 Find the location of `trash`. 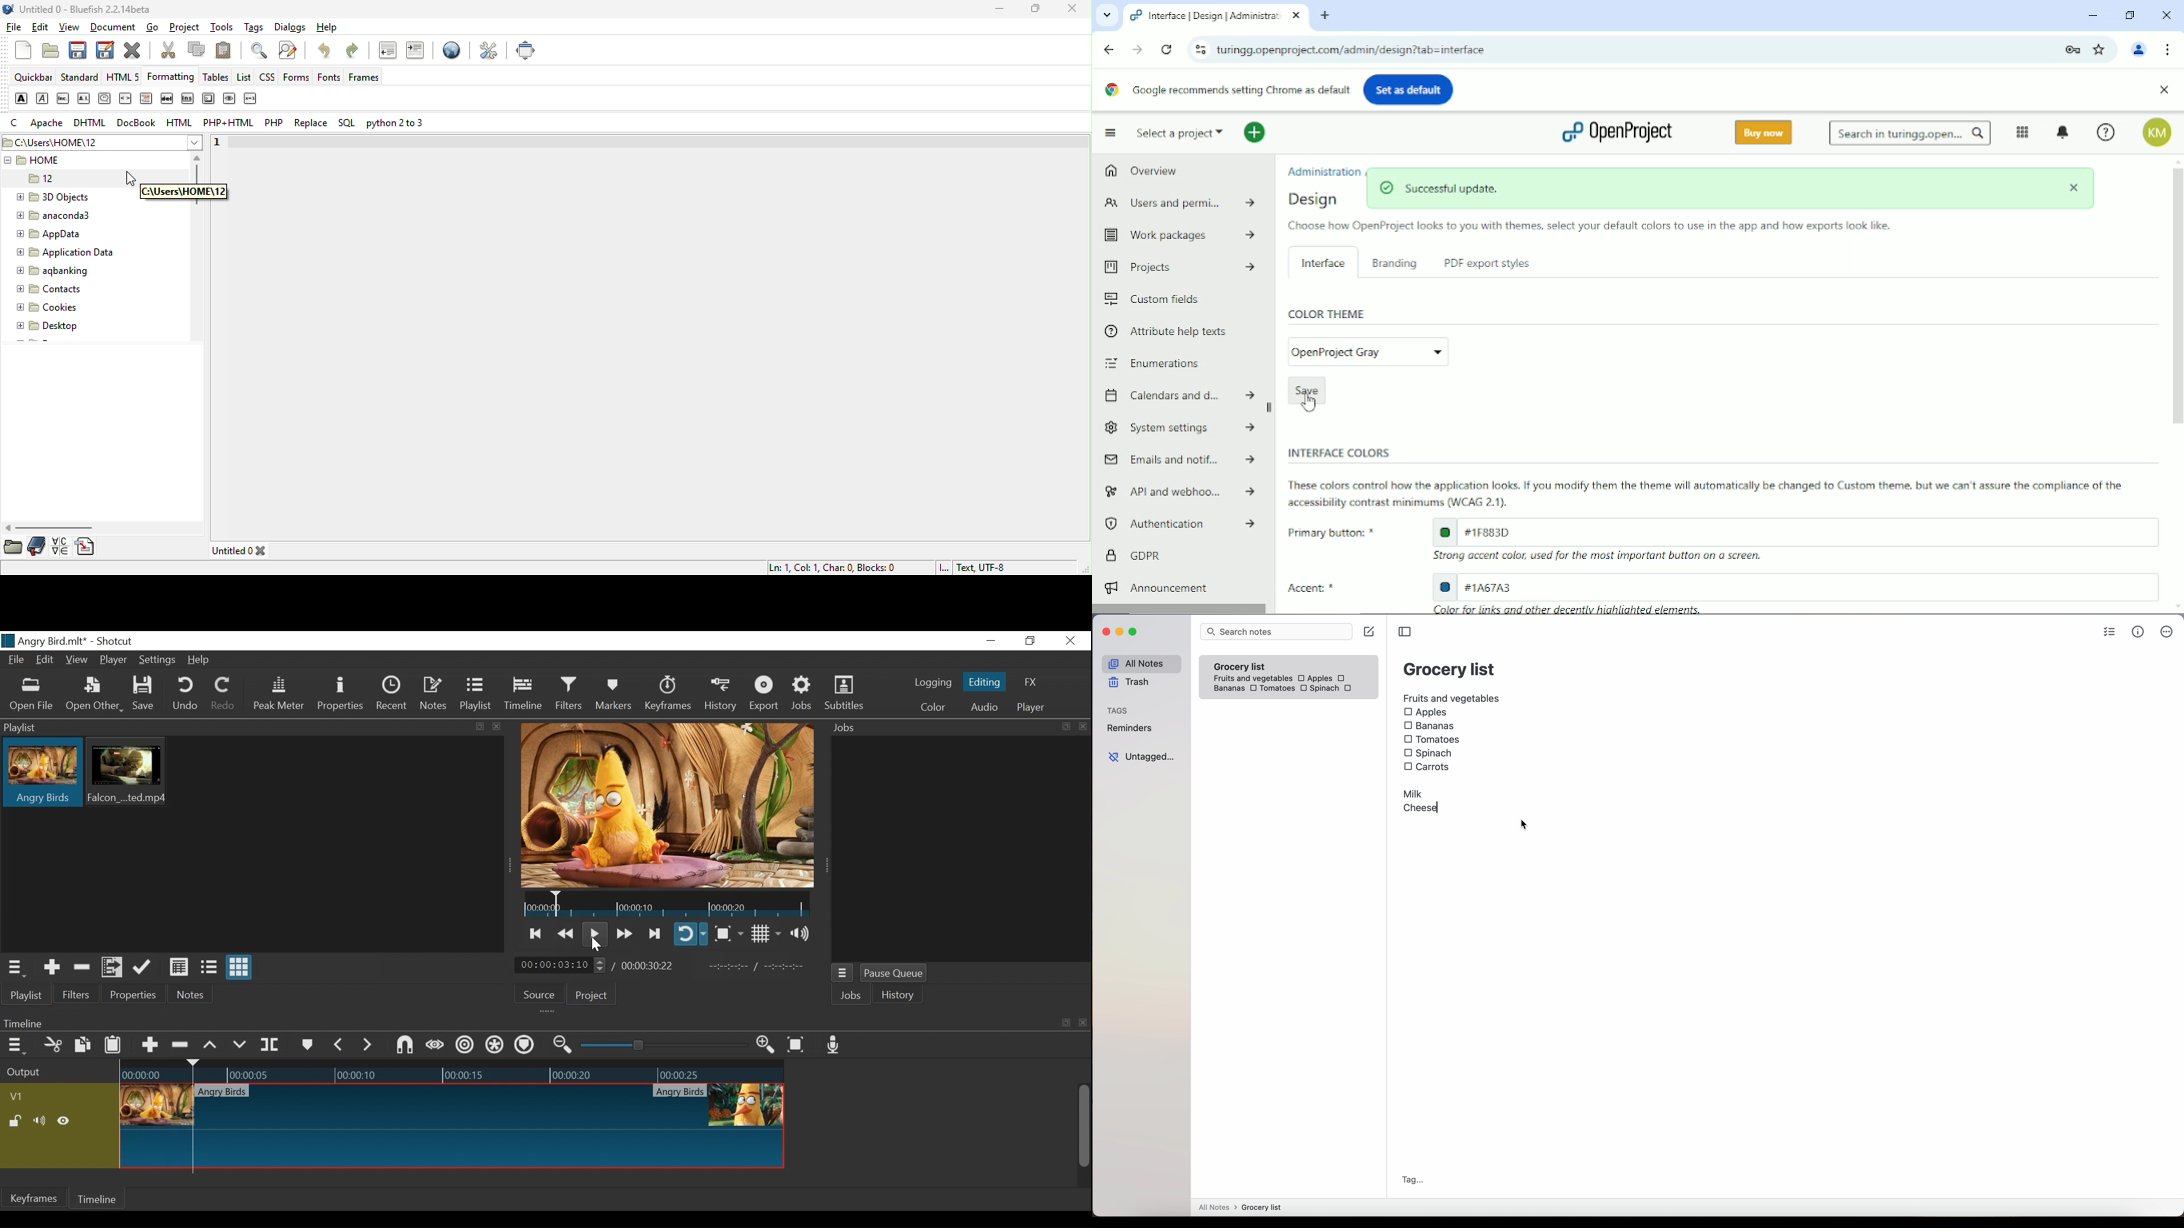

trash is located at coordinates (1128, 683).